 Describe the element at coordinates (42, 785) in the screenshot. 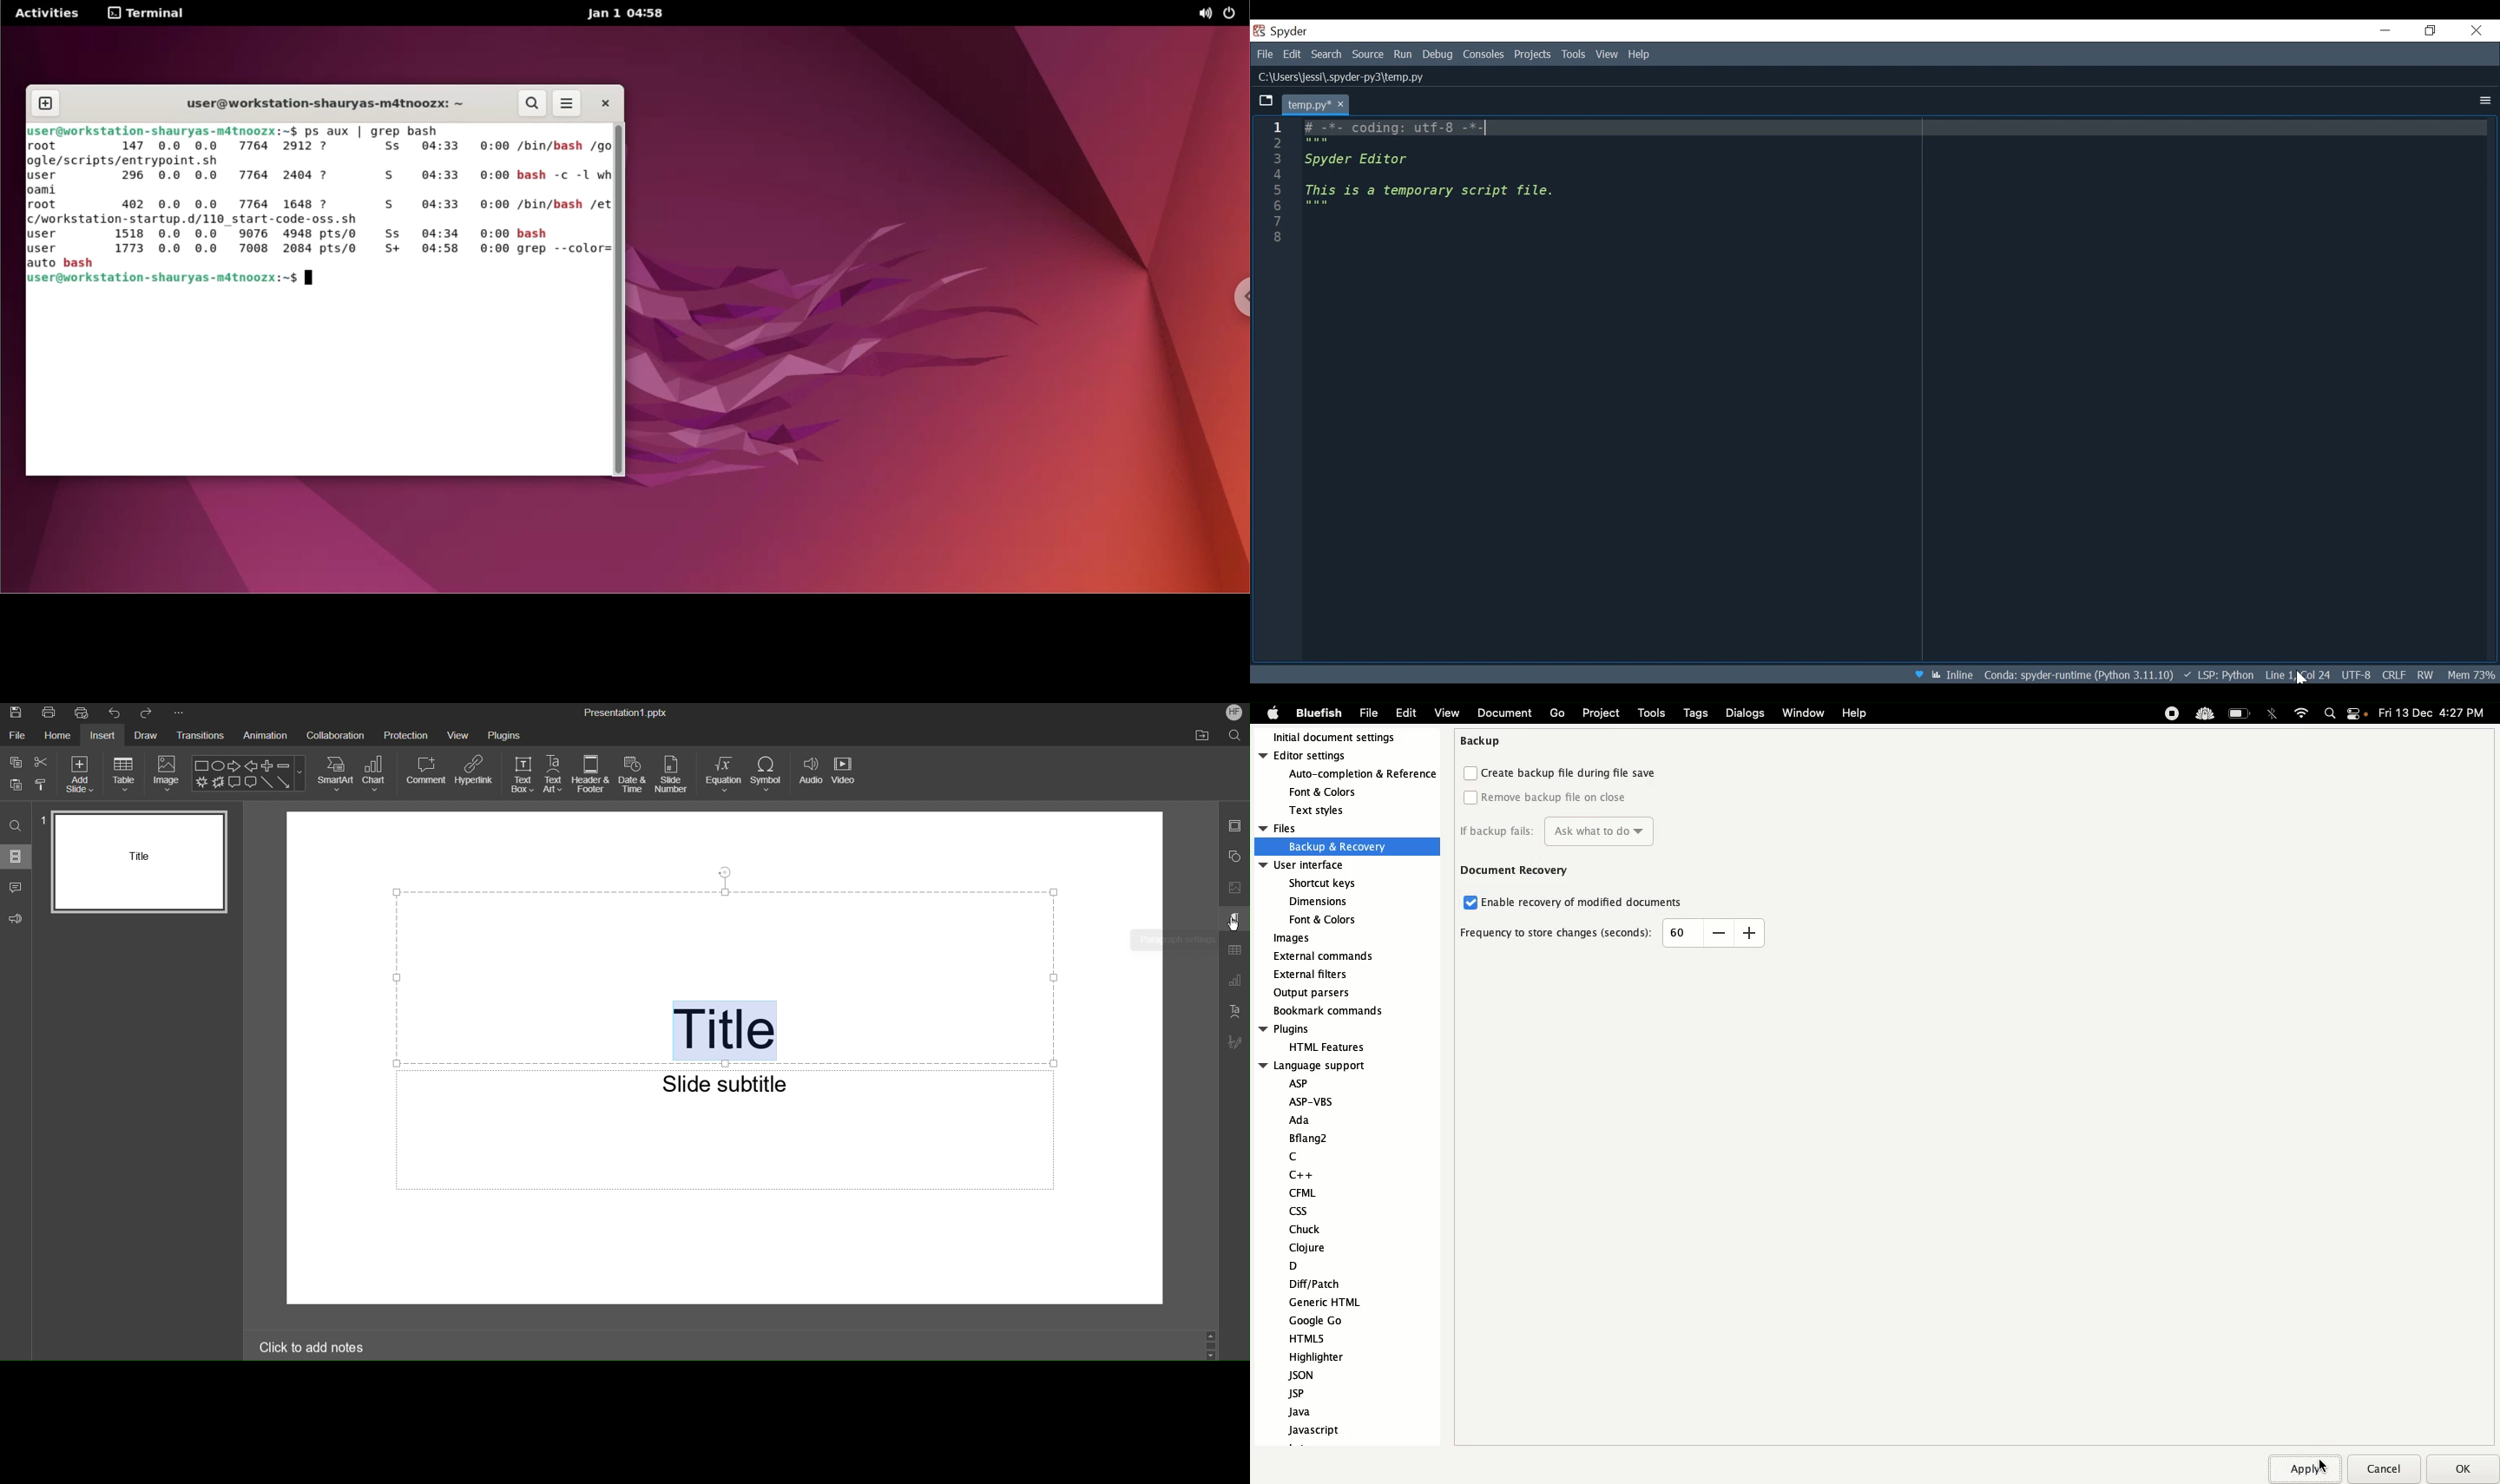

I see `Copy Style` at that location.